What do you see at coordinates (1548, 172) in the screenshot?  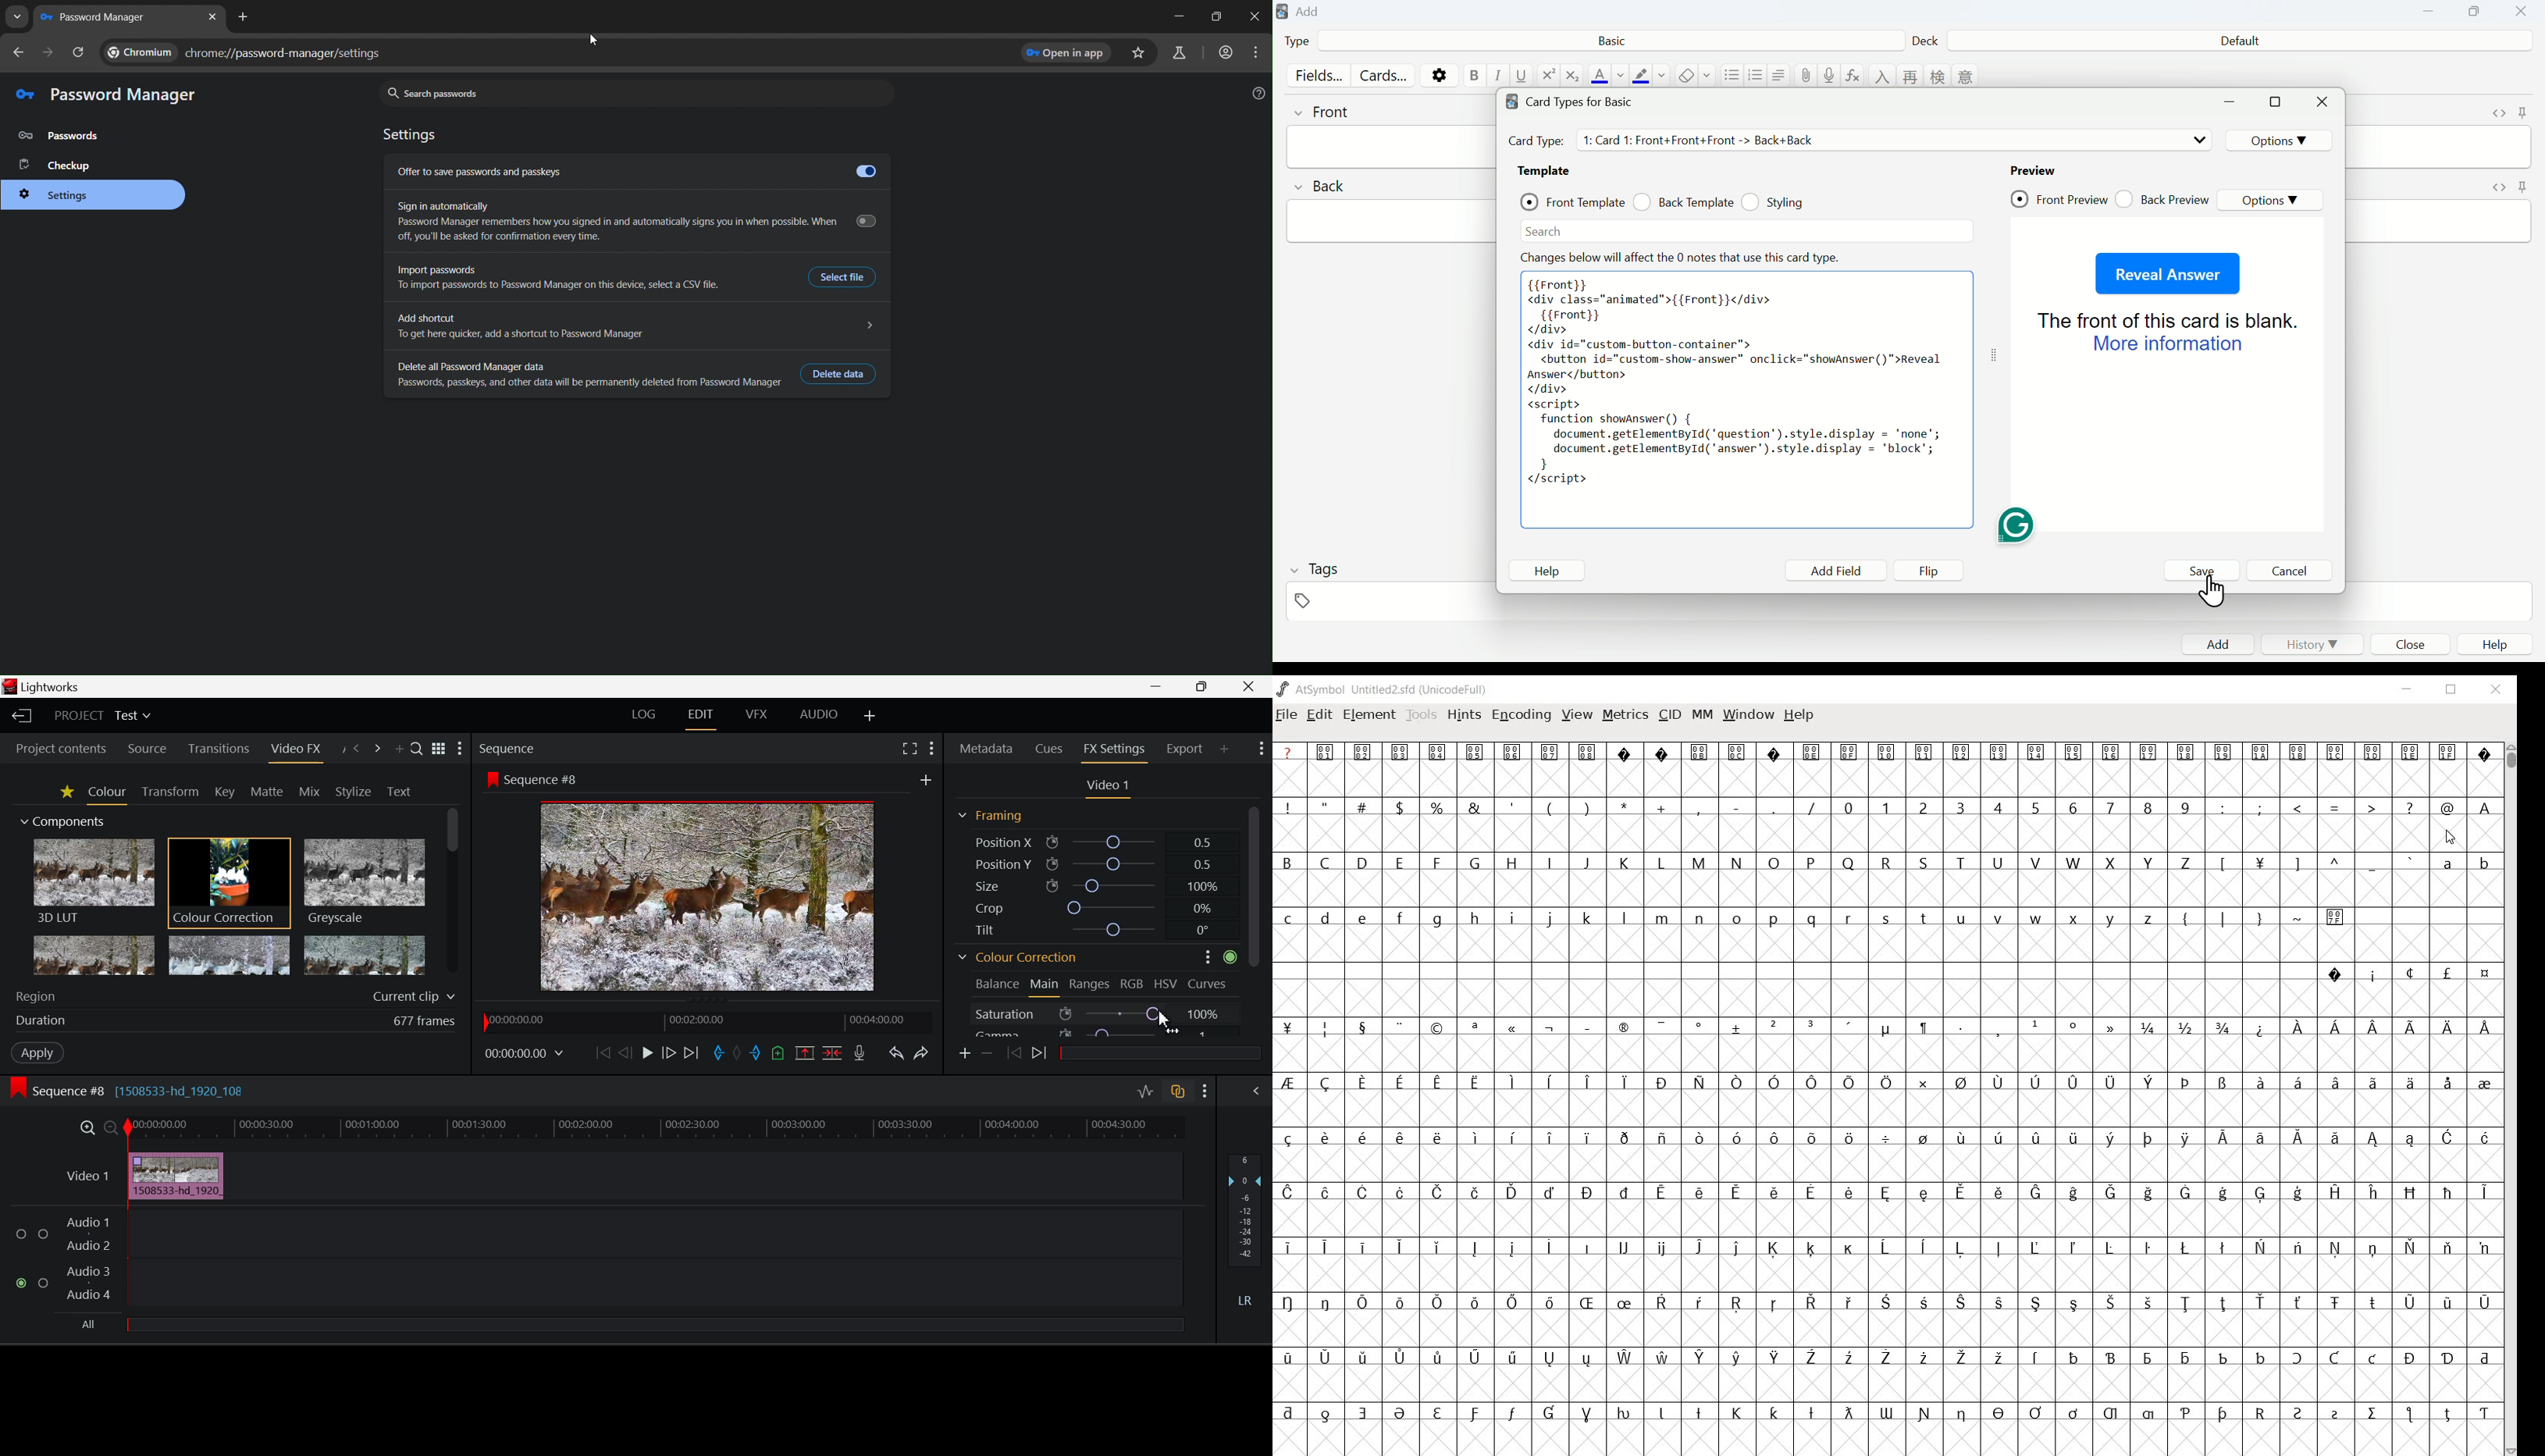 I see `Template` at bounding box center [1548, 172].